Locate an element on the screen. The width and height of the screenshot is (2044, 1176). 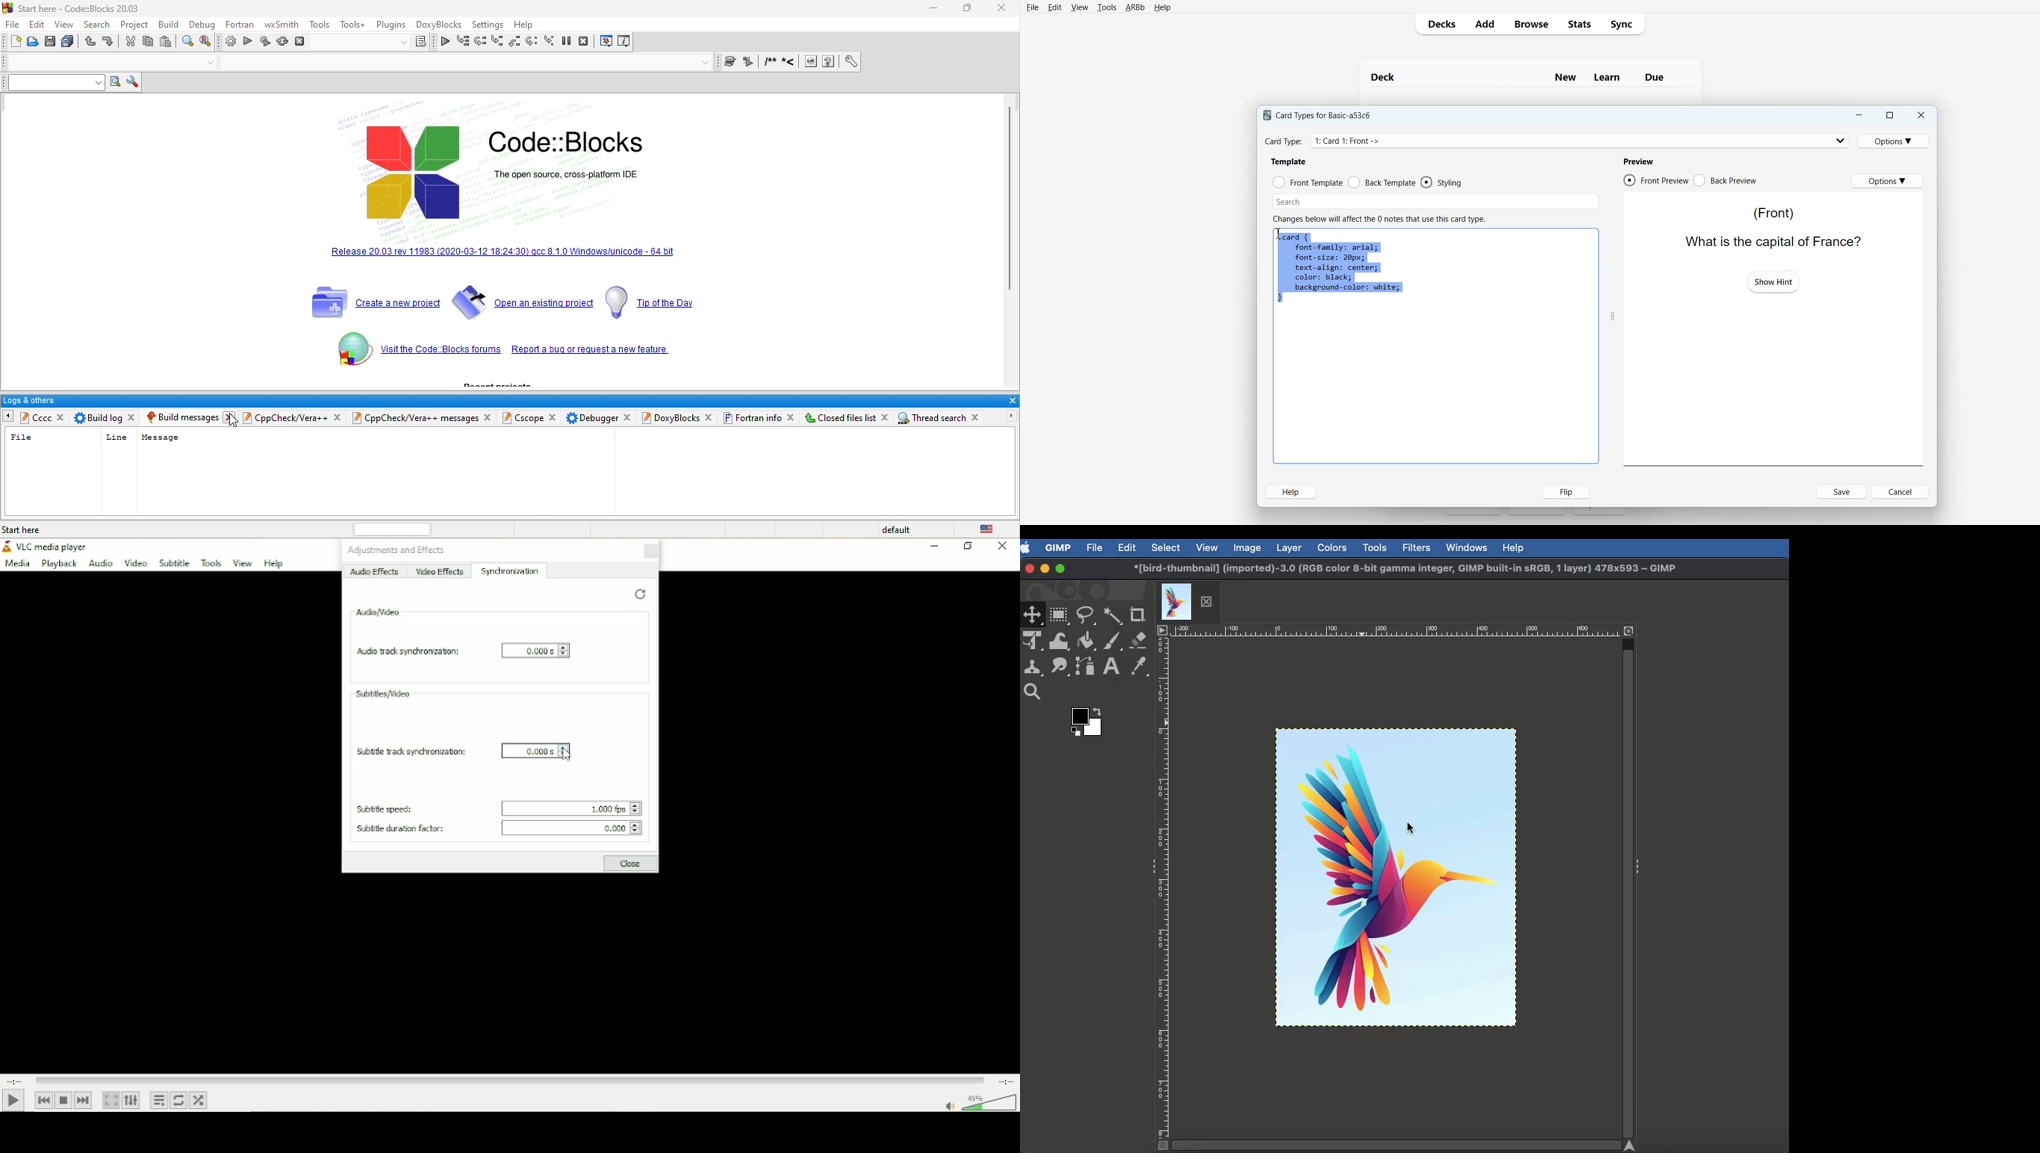
close is located at coordinates (338, 417).